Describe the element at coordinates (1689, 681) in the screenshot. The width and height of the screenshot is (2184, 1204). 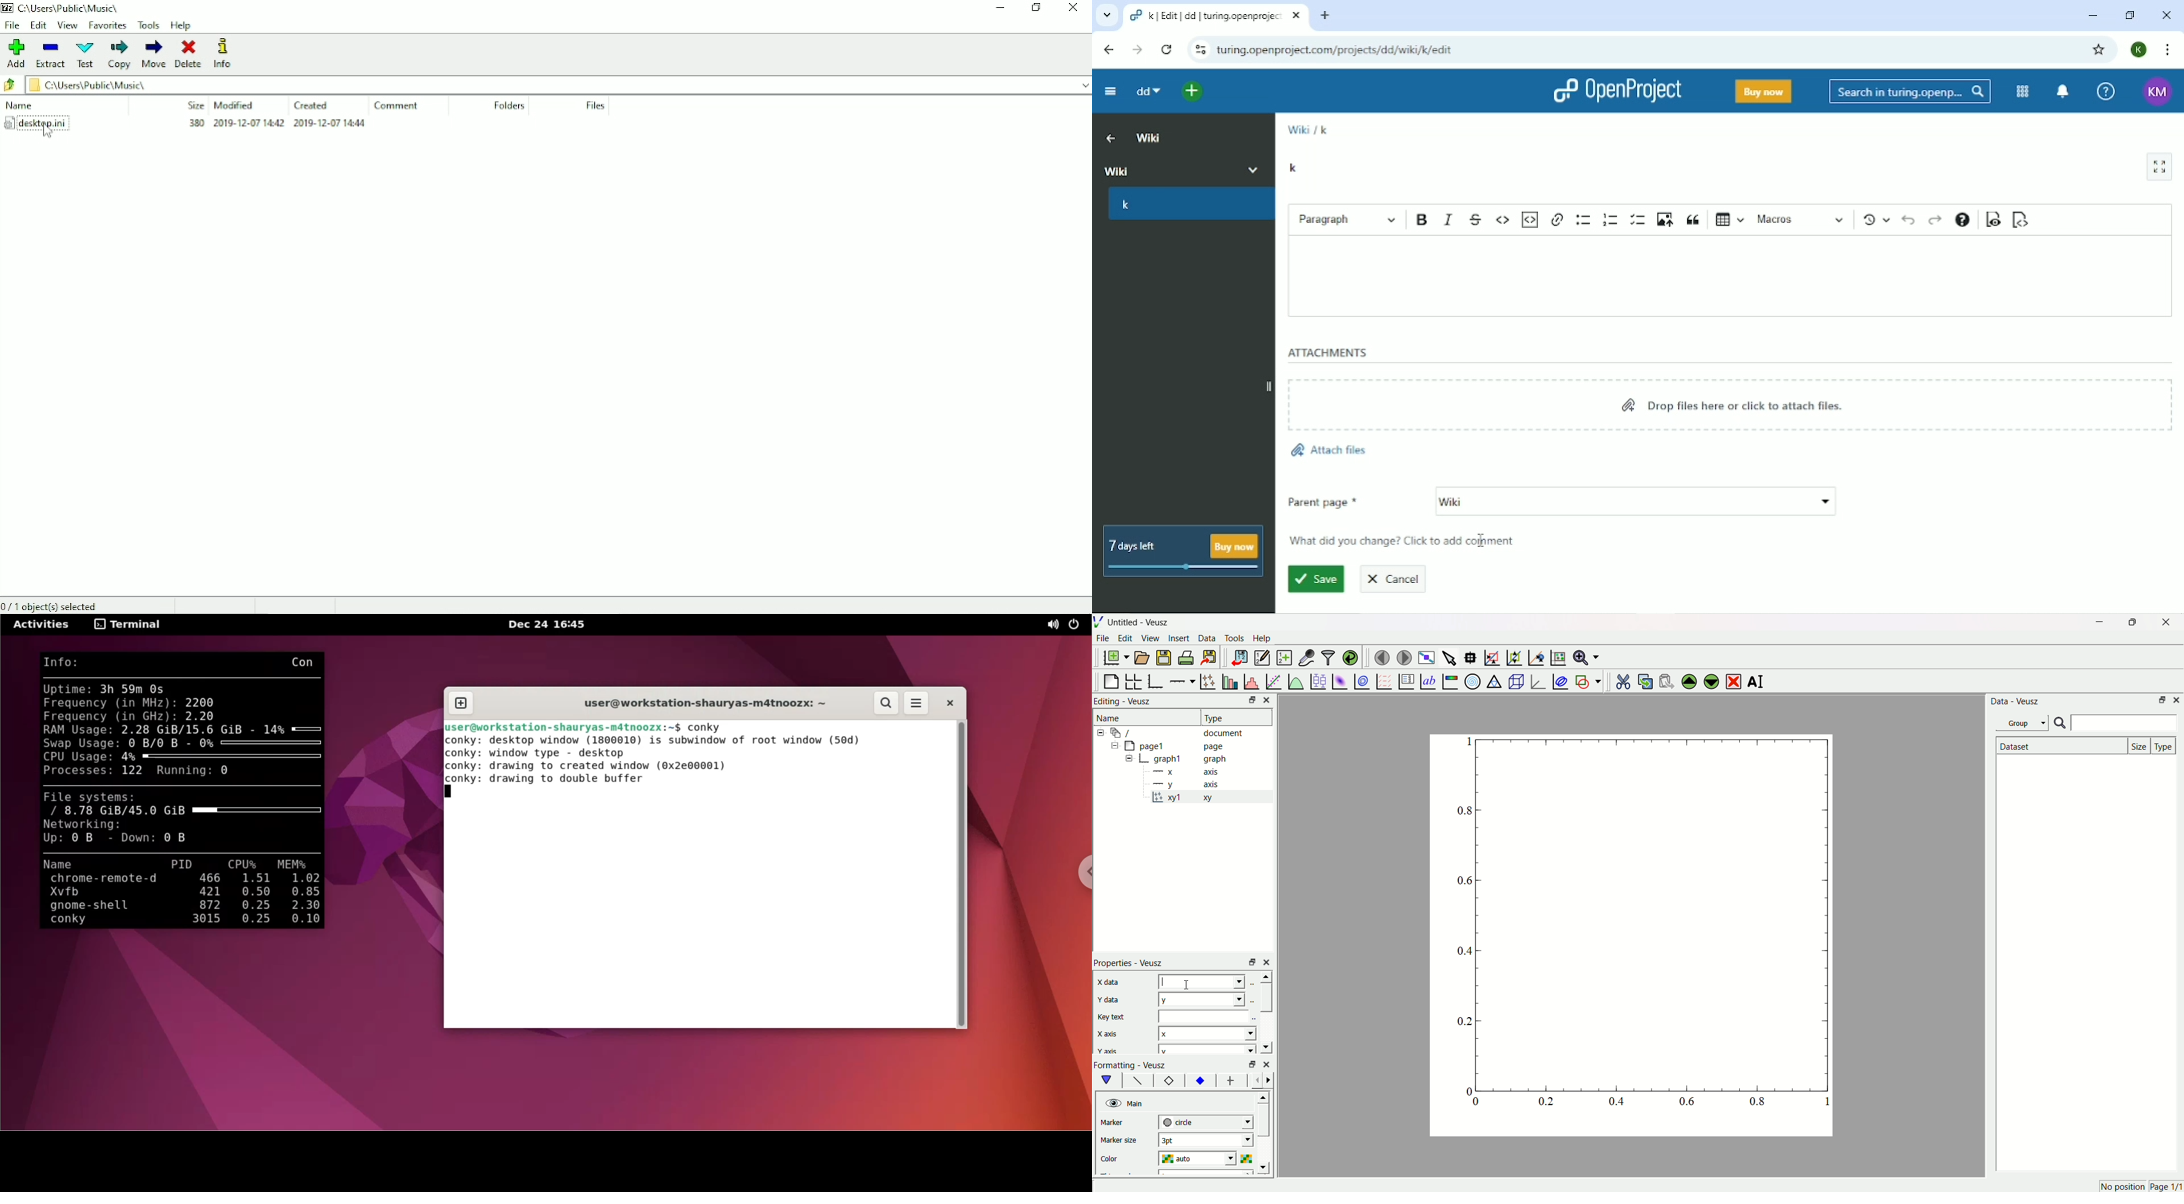
I see `move the widgets up` at that location.